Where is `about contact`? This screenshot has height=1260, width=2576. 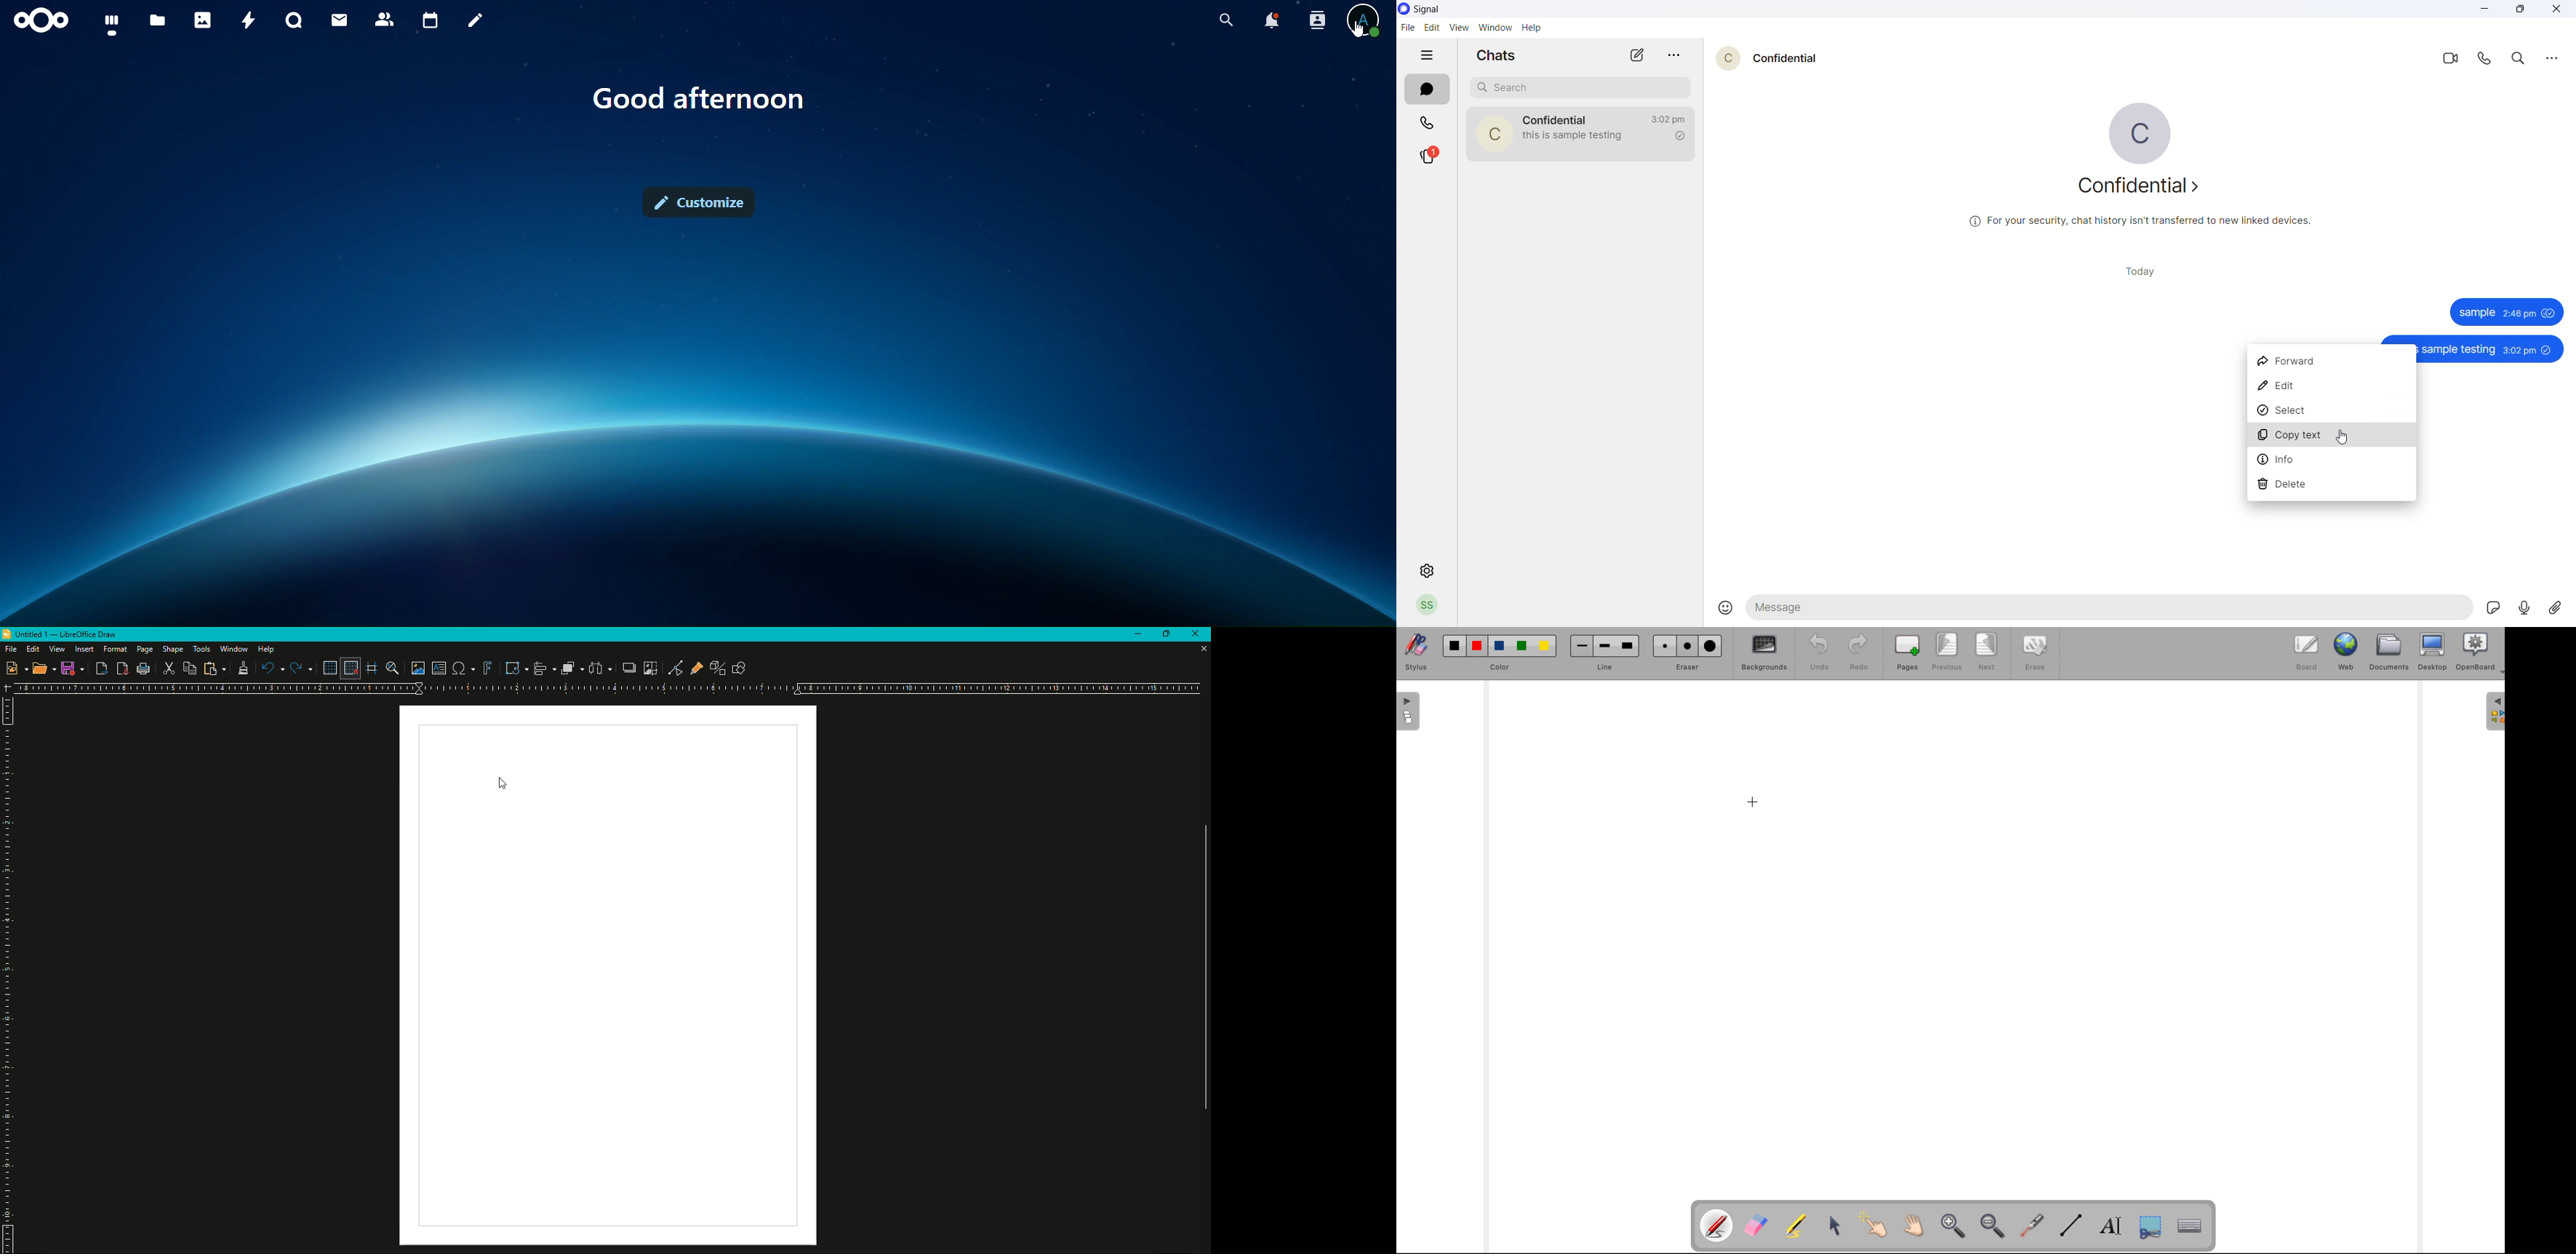
about contact is located at coordinates (2143, 189).